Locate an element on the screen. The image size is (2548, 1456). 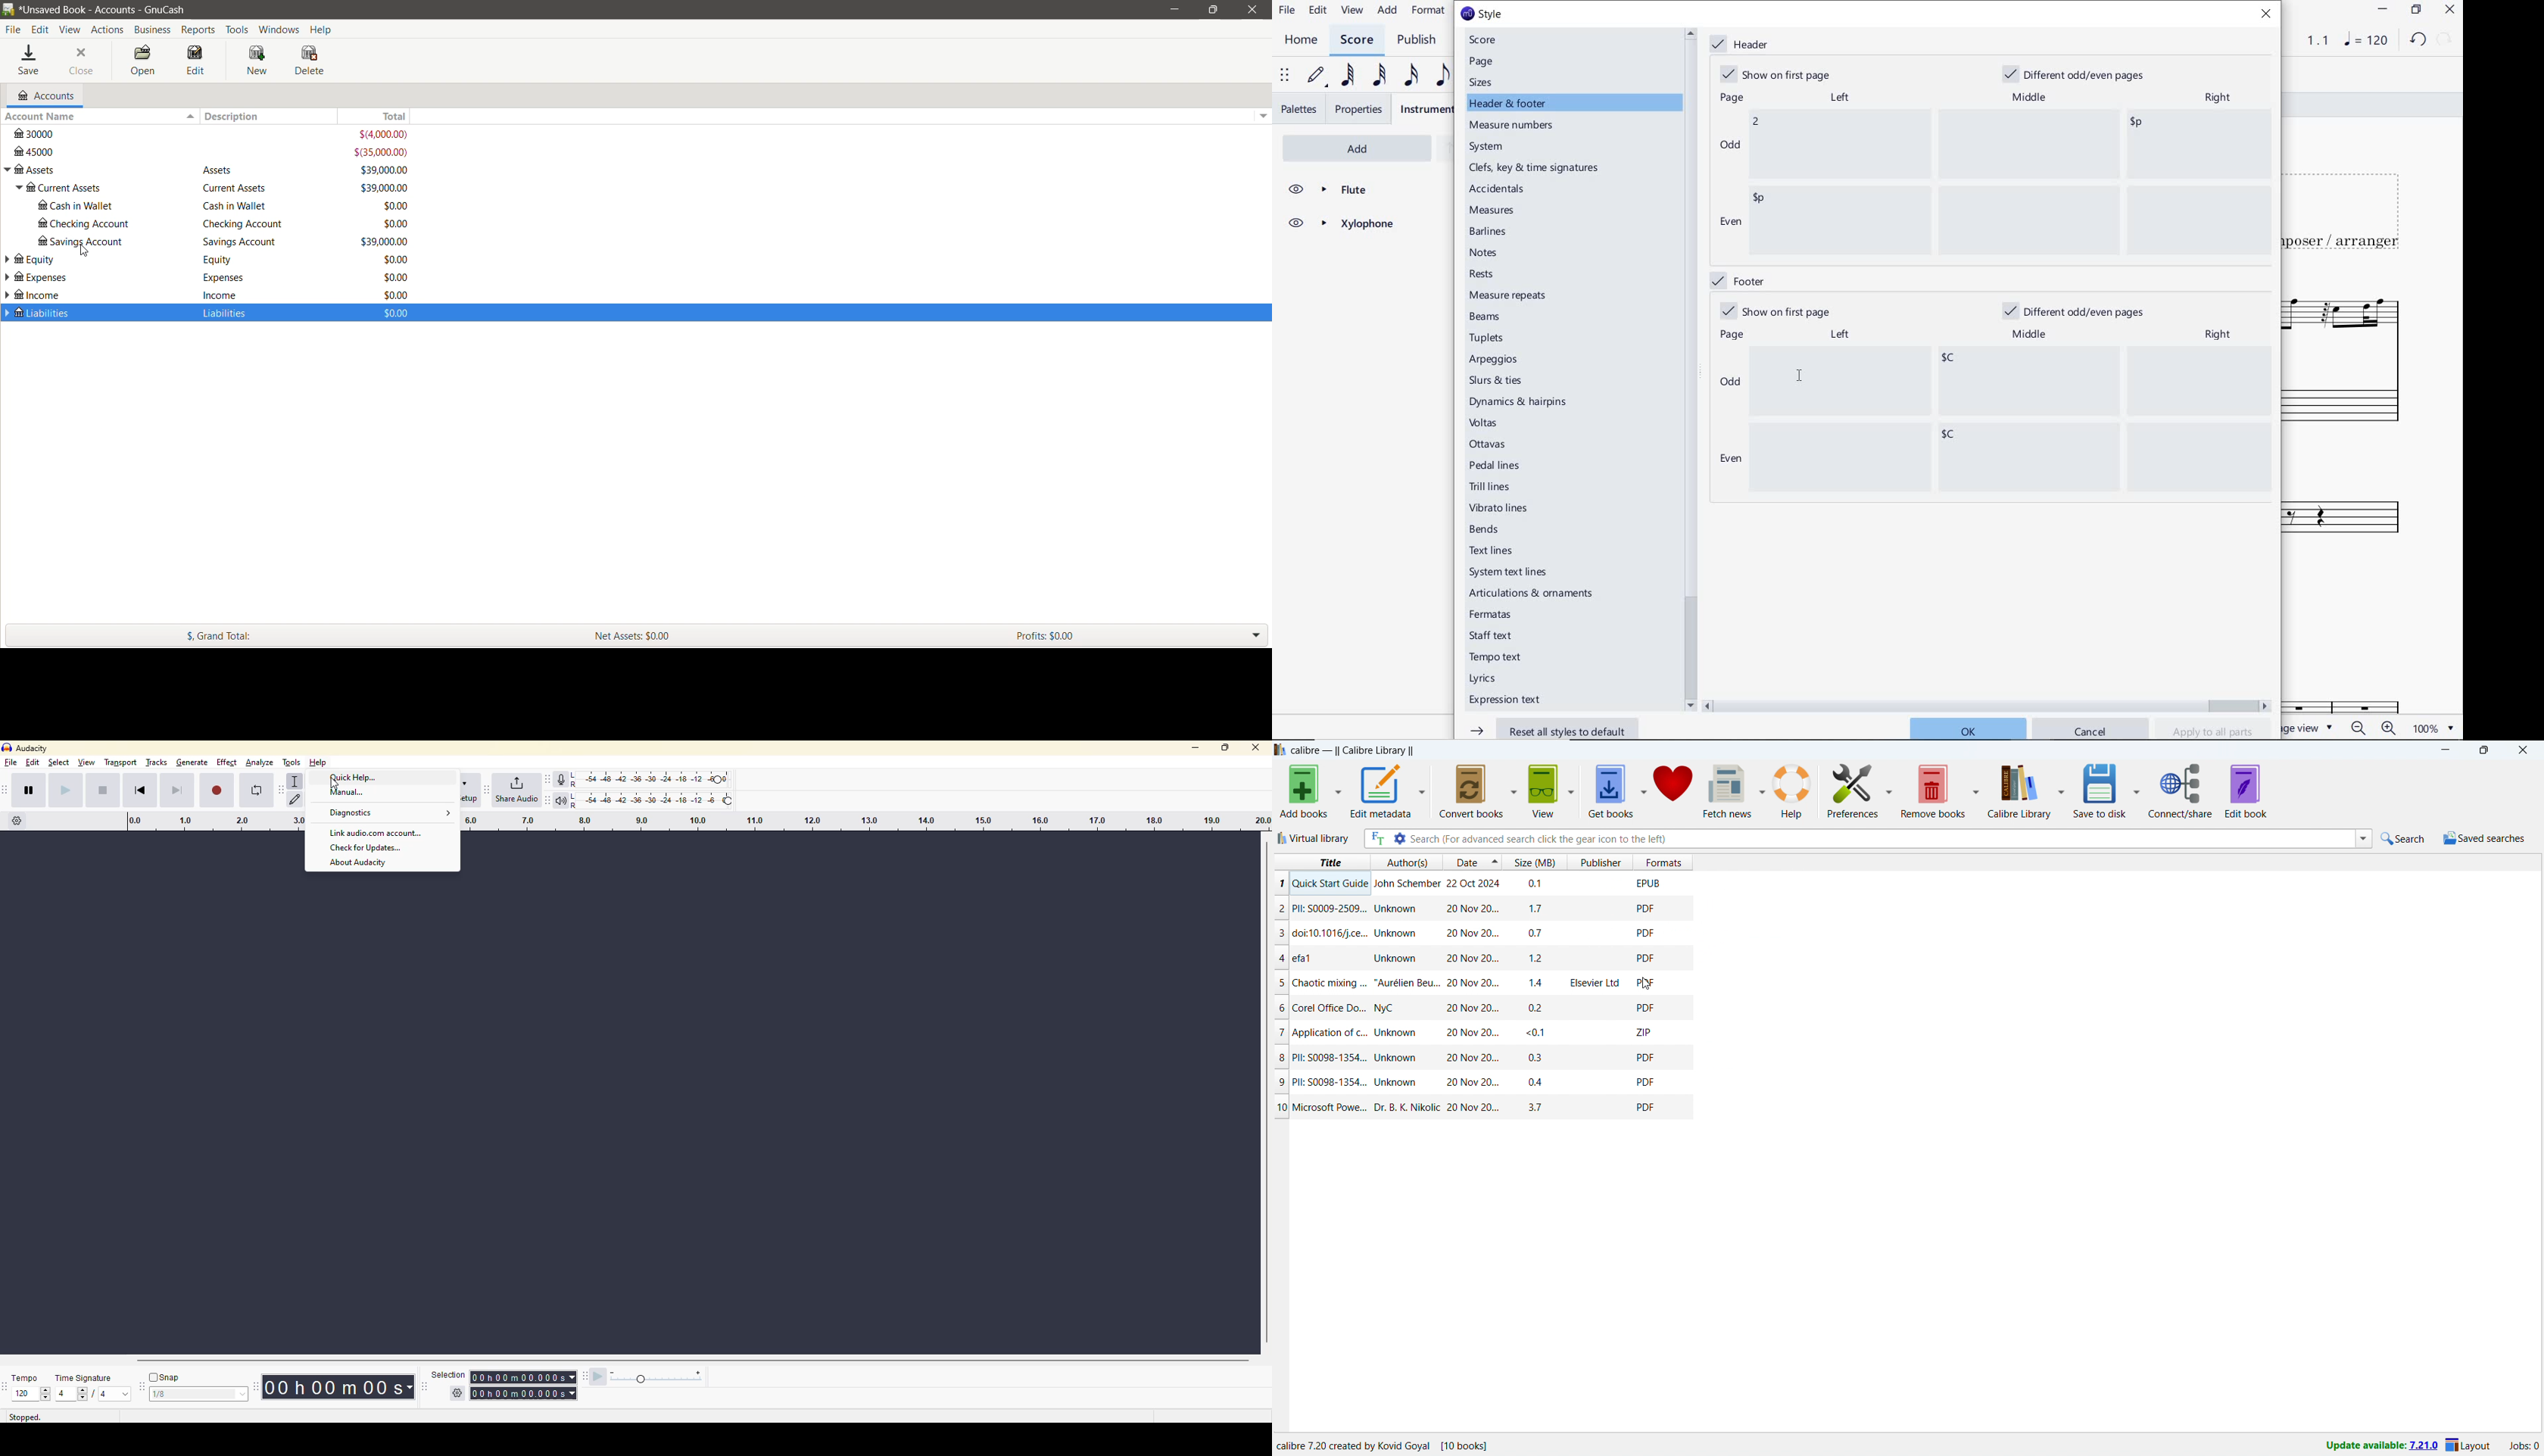
cursor is located at coordinates (86, 254).